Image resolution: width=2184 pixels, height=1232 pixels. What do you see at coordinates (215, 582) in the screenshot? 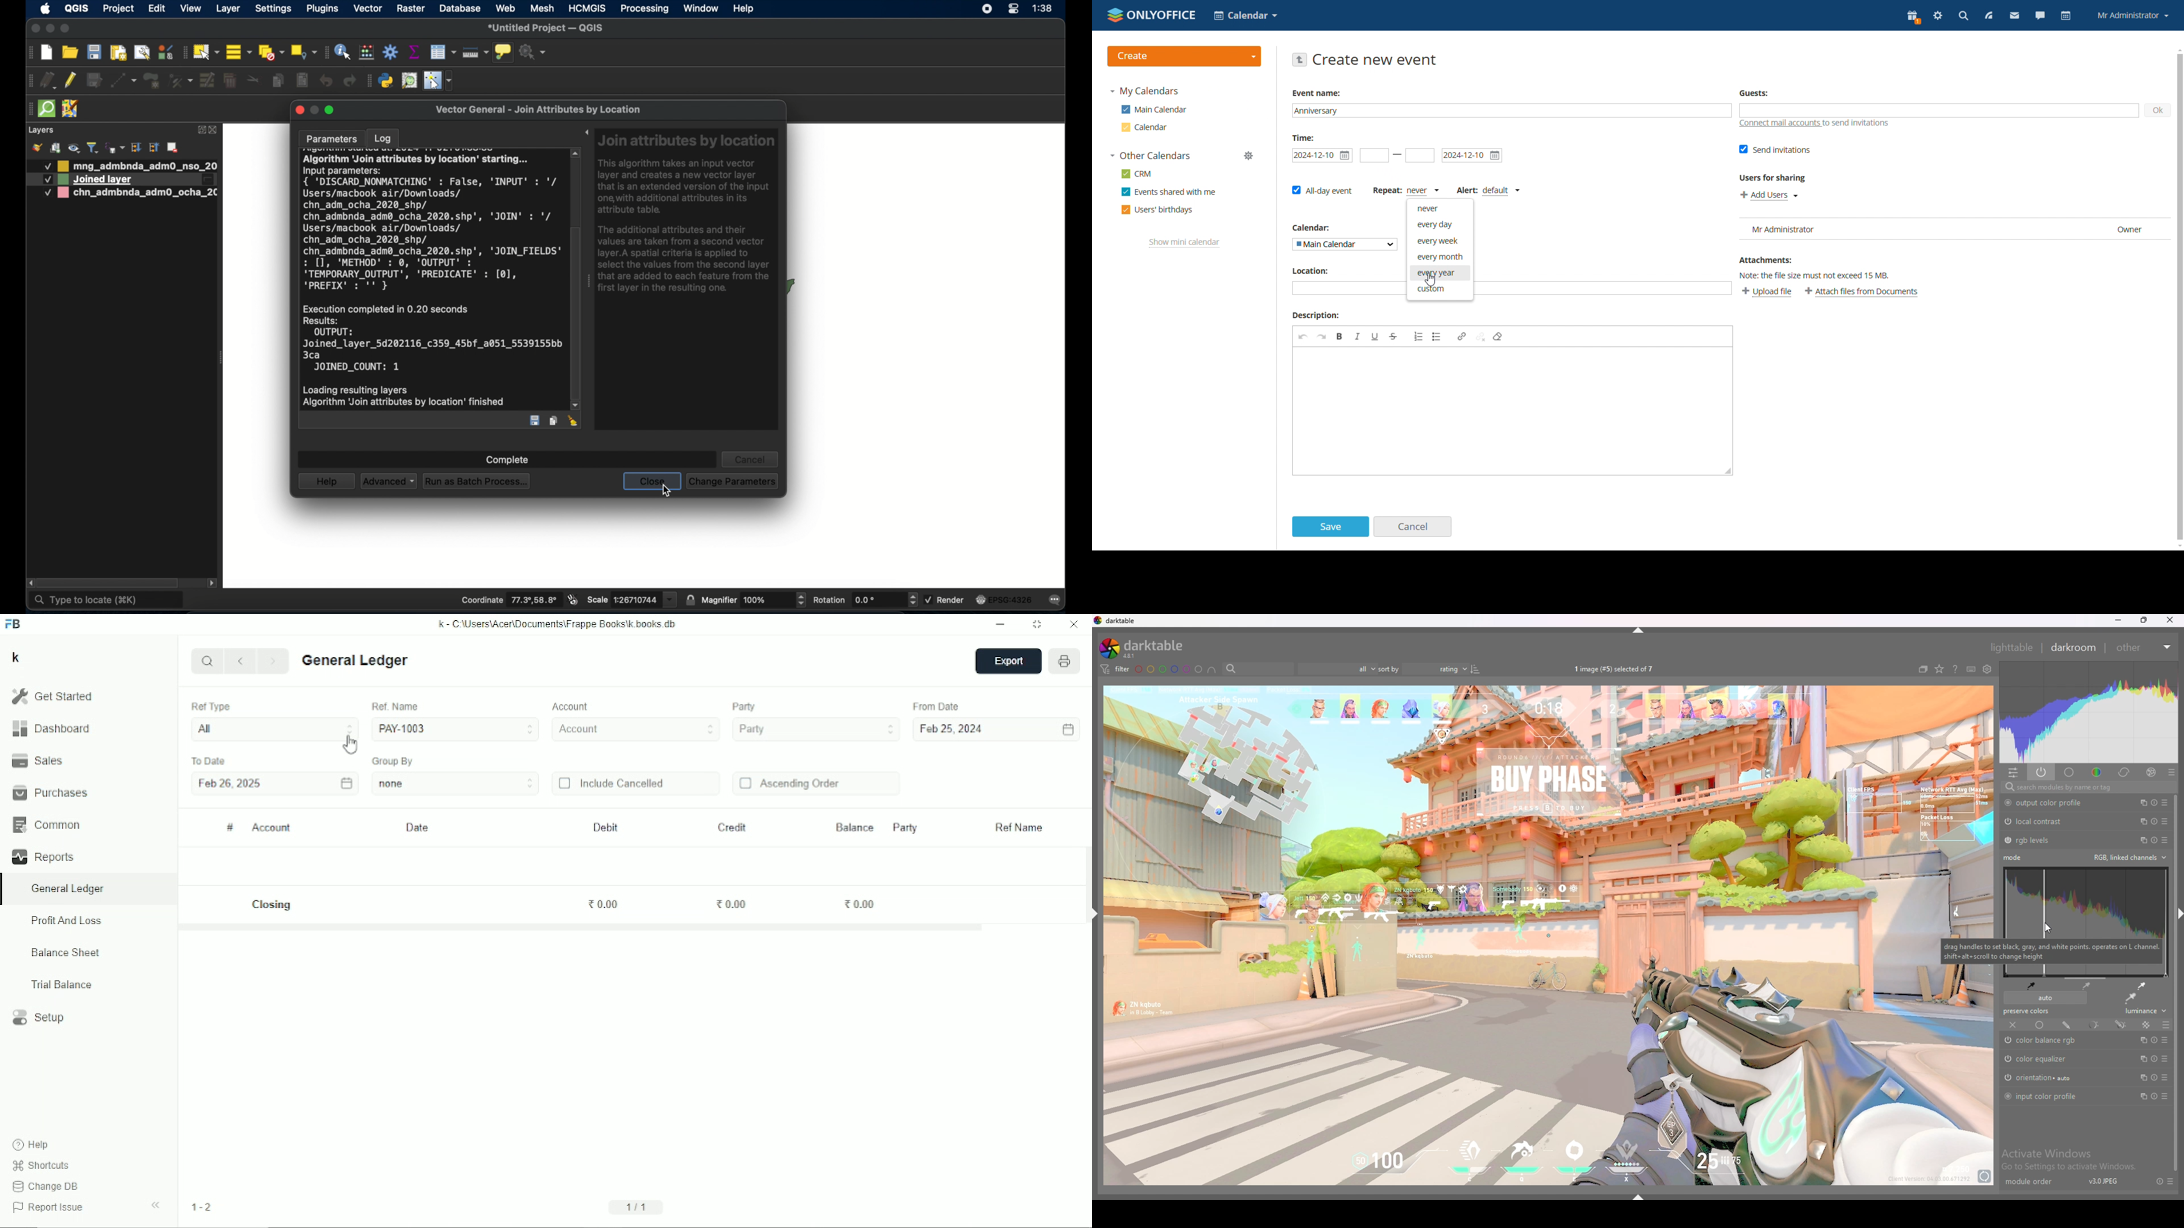
I see `scroll right arrow` at bounding box center [215, 582].